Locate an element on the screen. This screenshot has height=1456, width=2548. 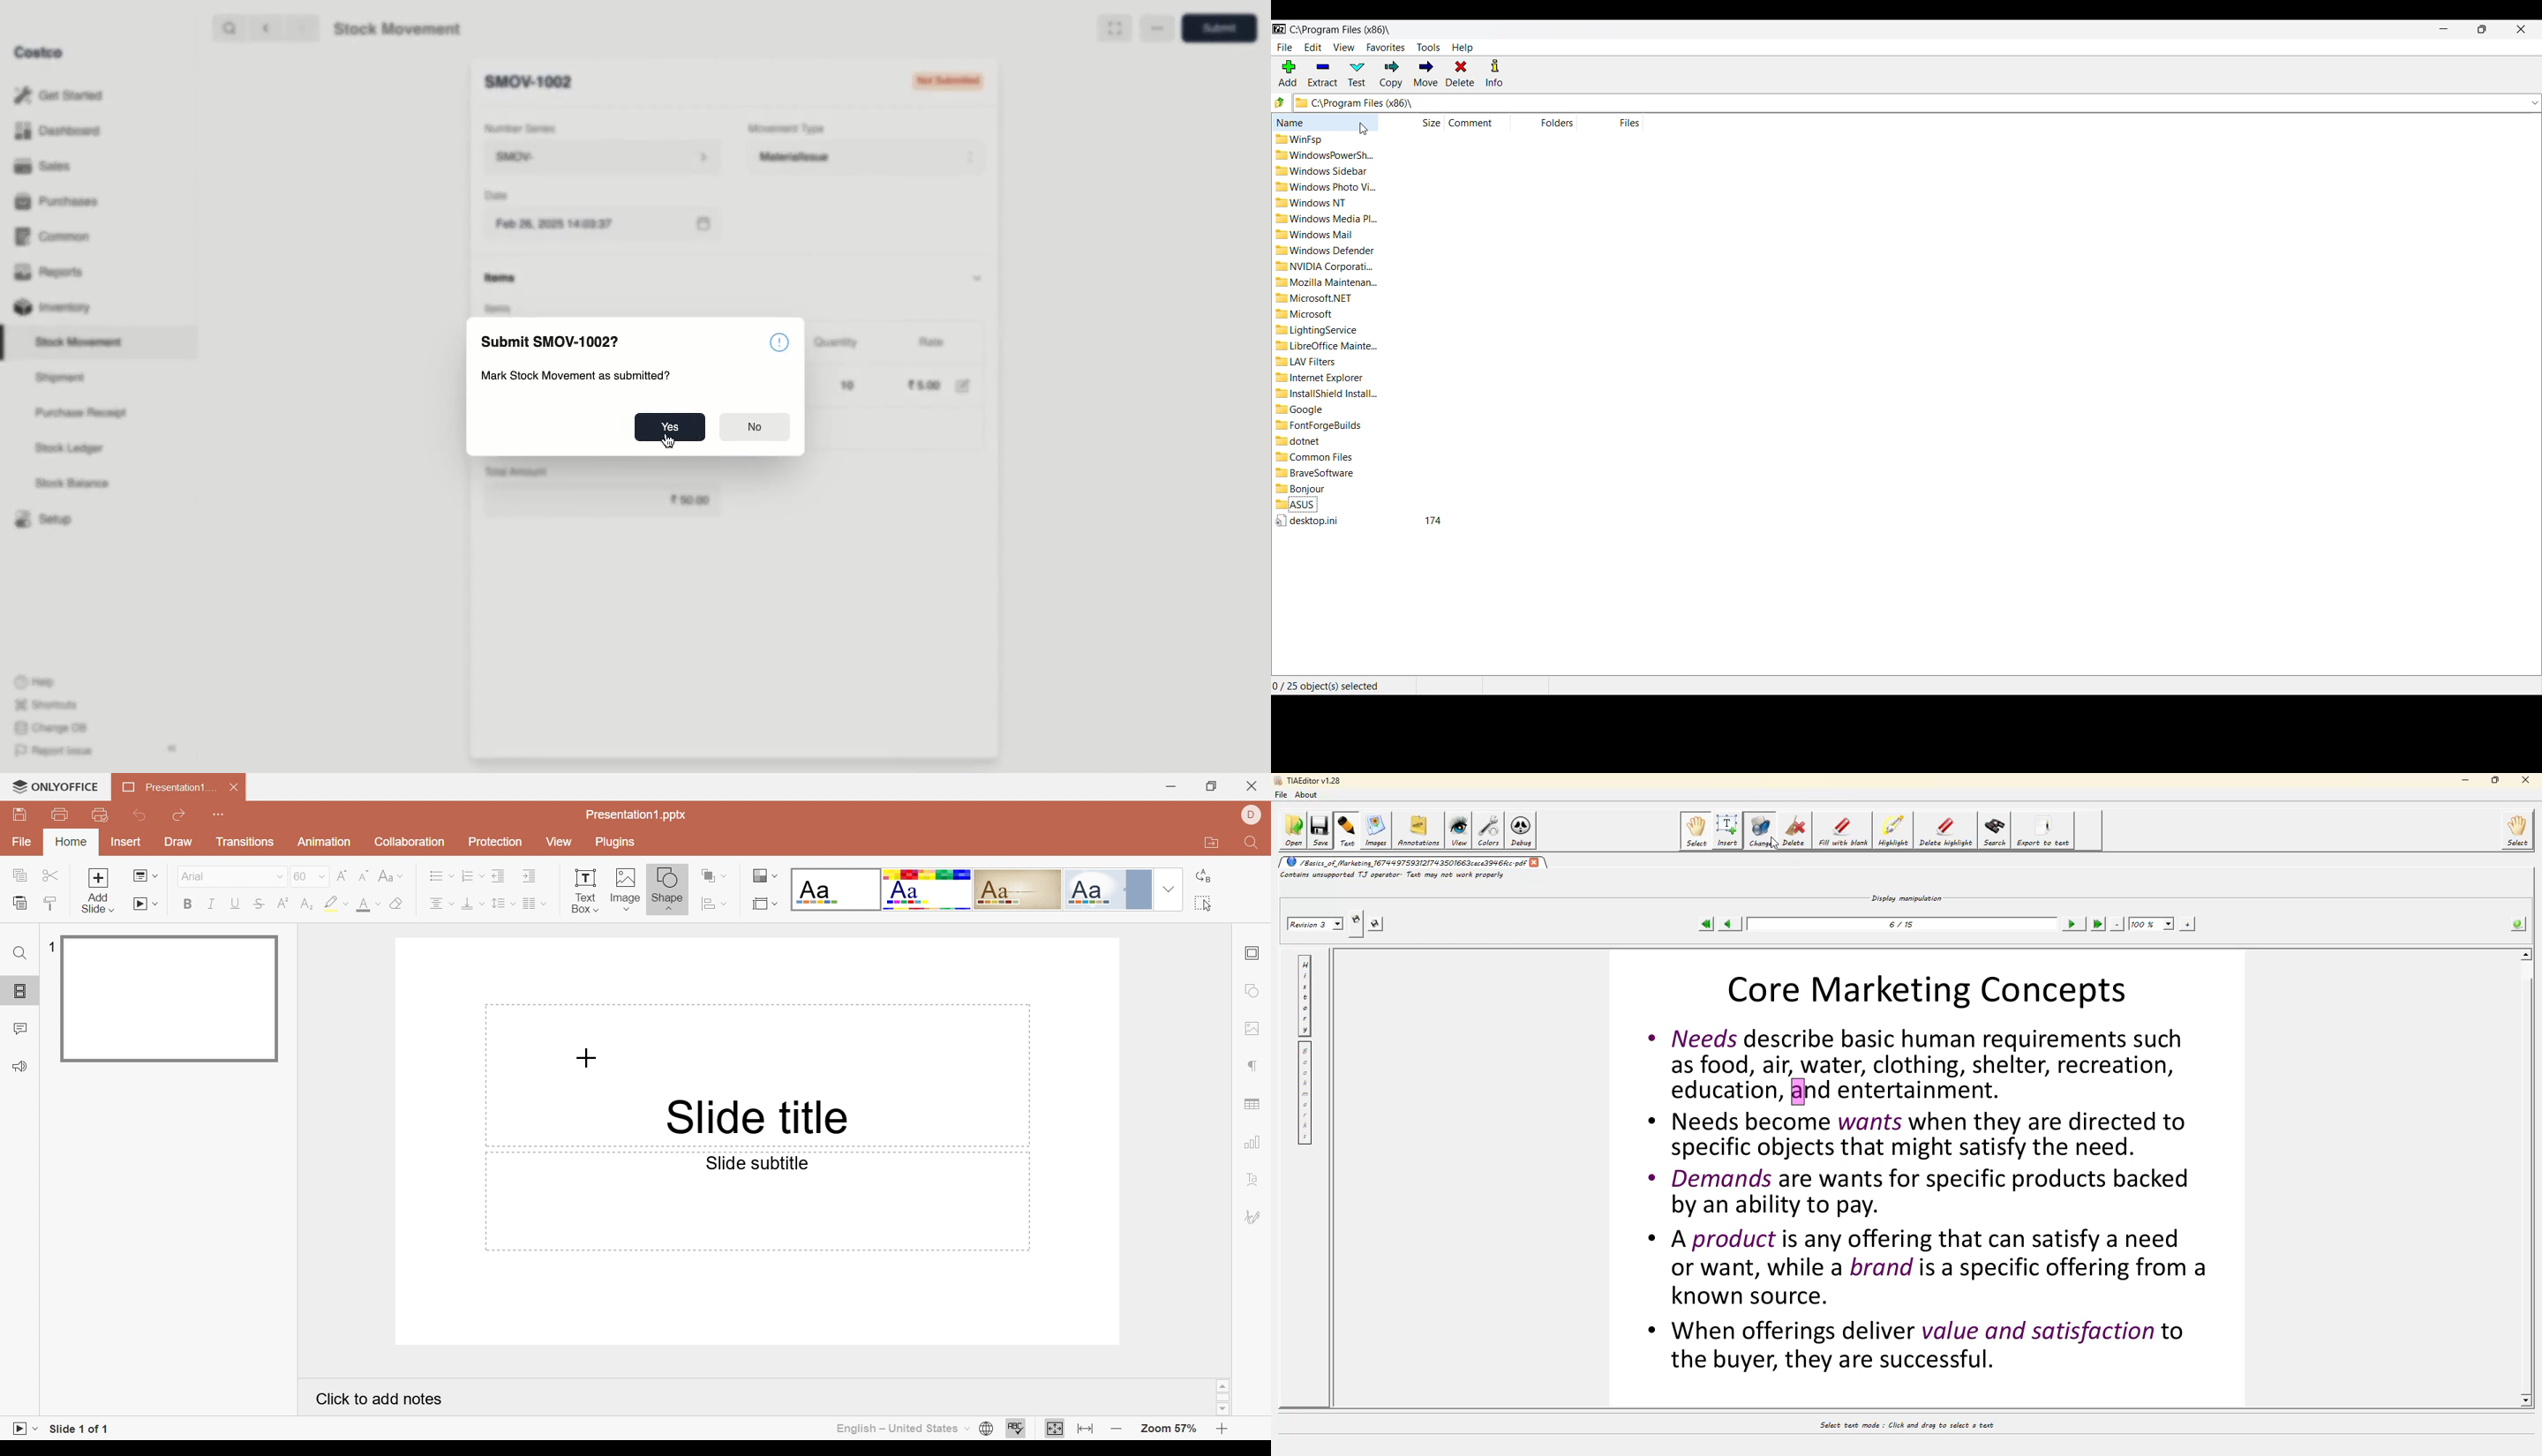
Info is located at coordinates (1494, 73).